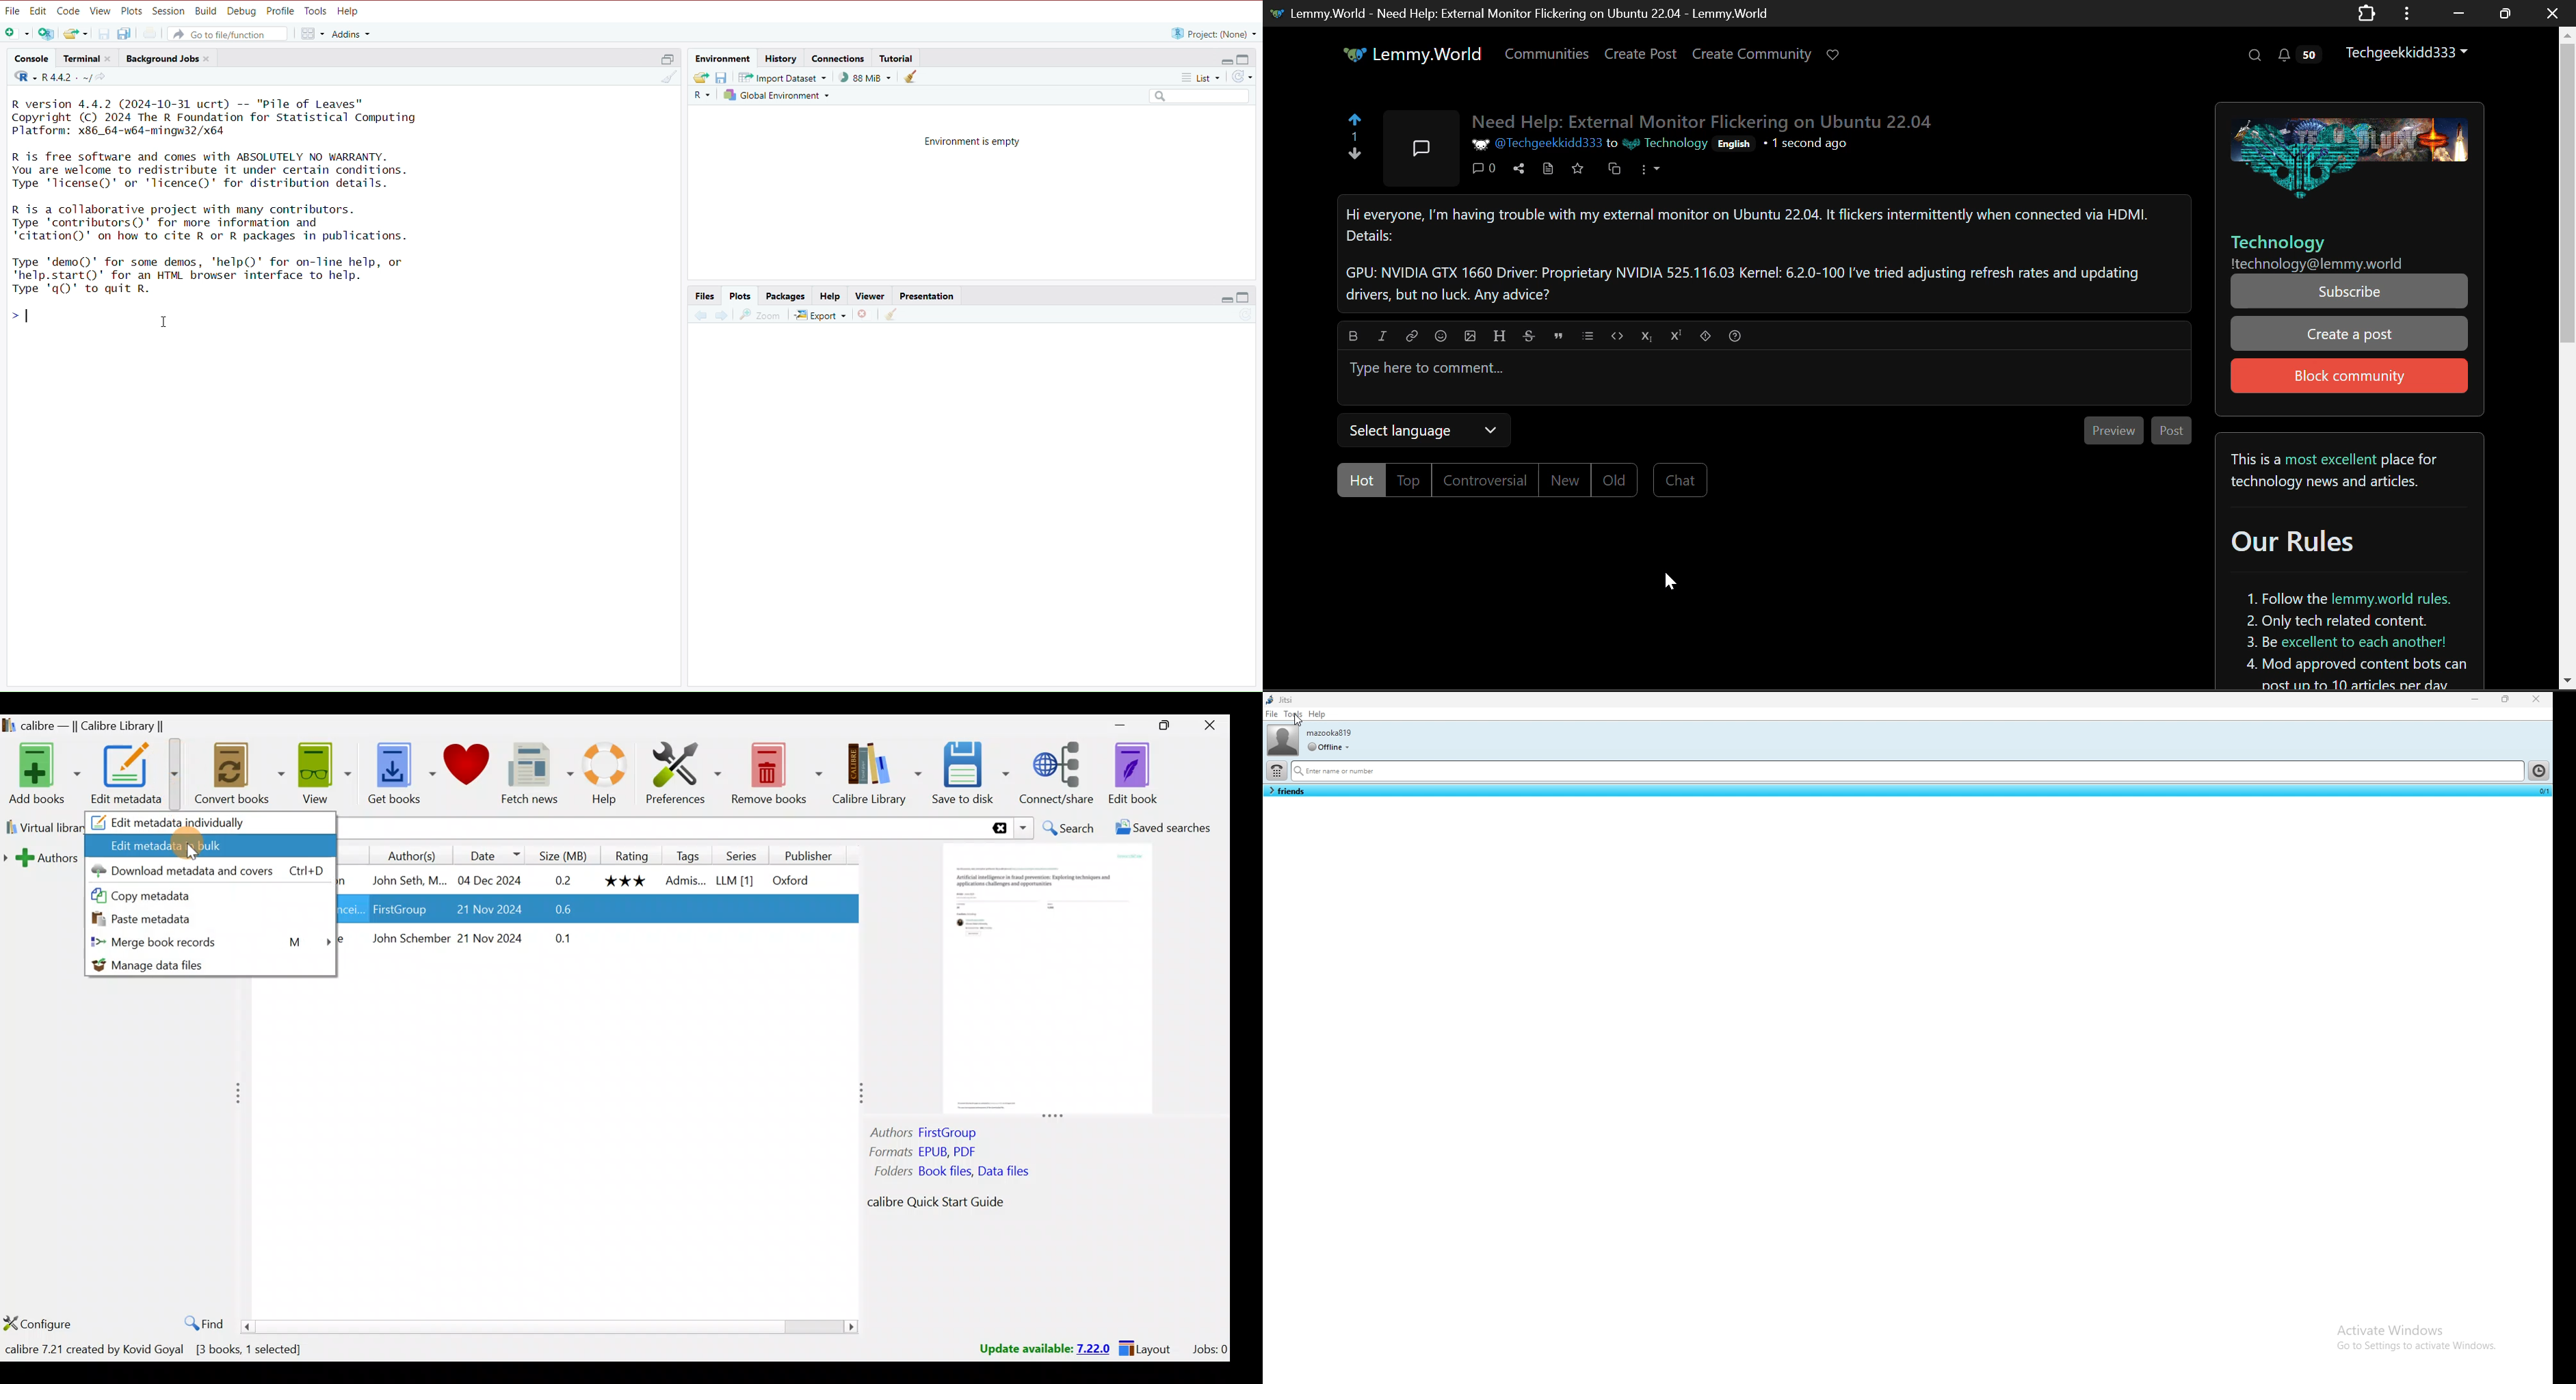  What do you see at coordinates (349, 11) in the screenshot?
I see `Help` at bounding box center [349, 11].